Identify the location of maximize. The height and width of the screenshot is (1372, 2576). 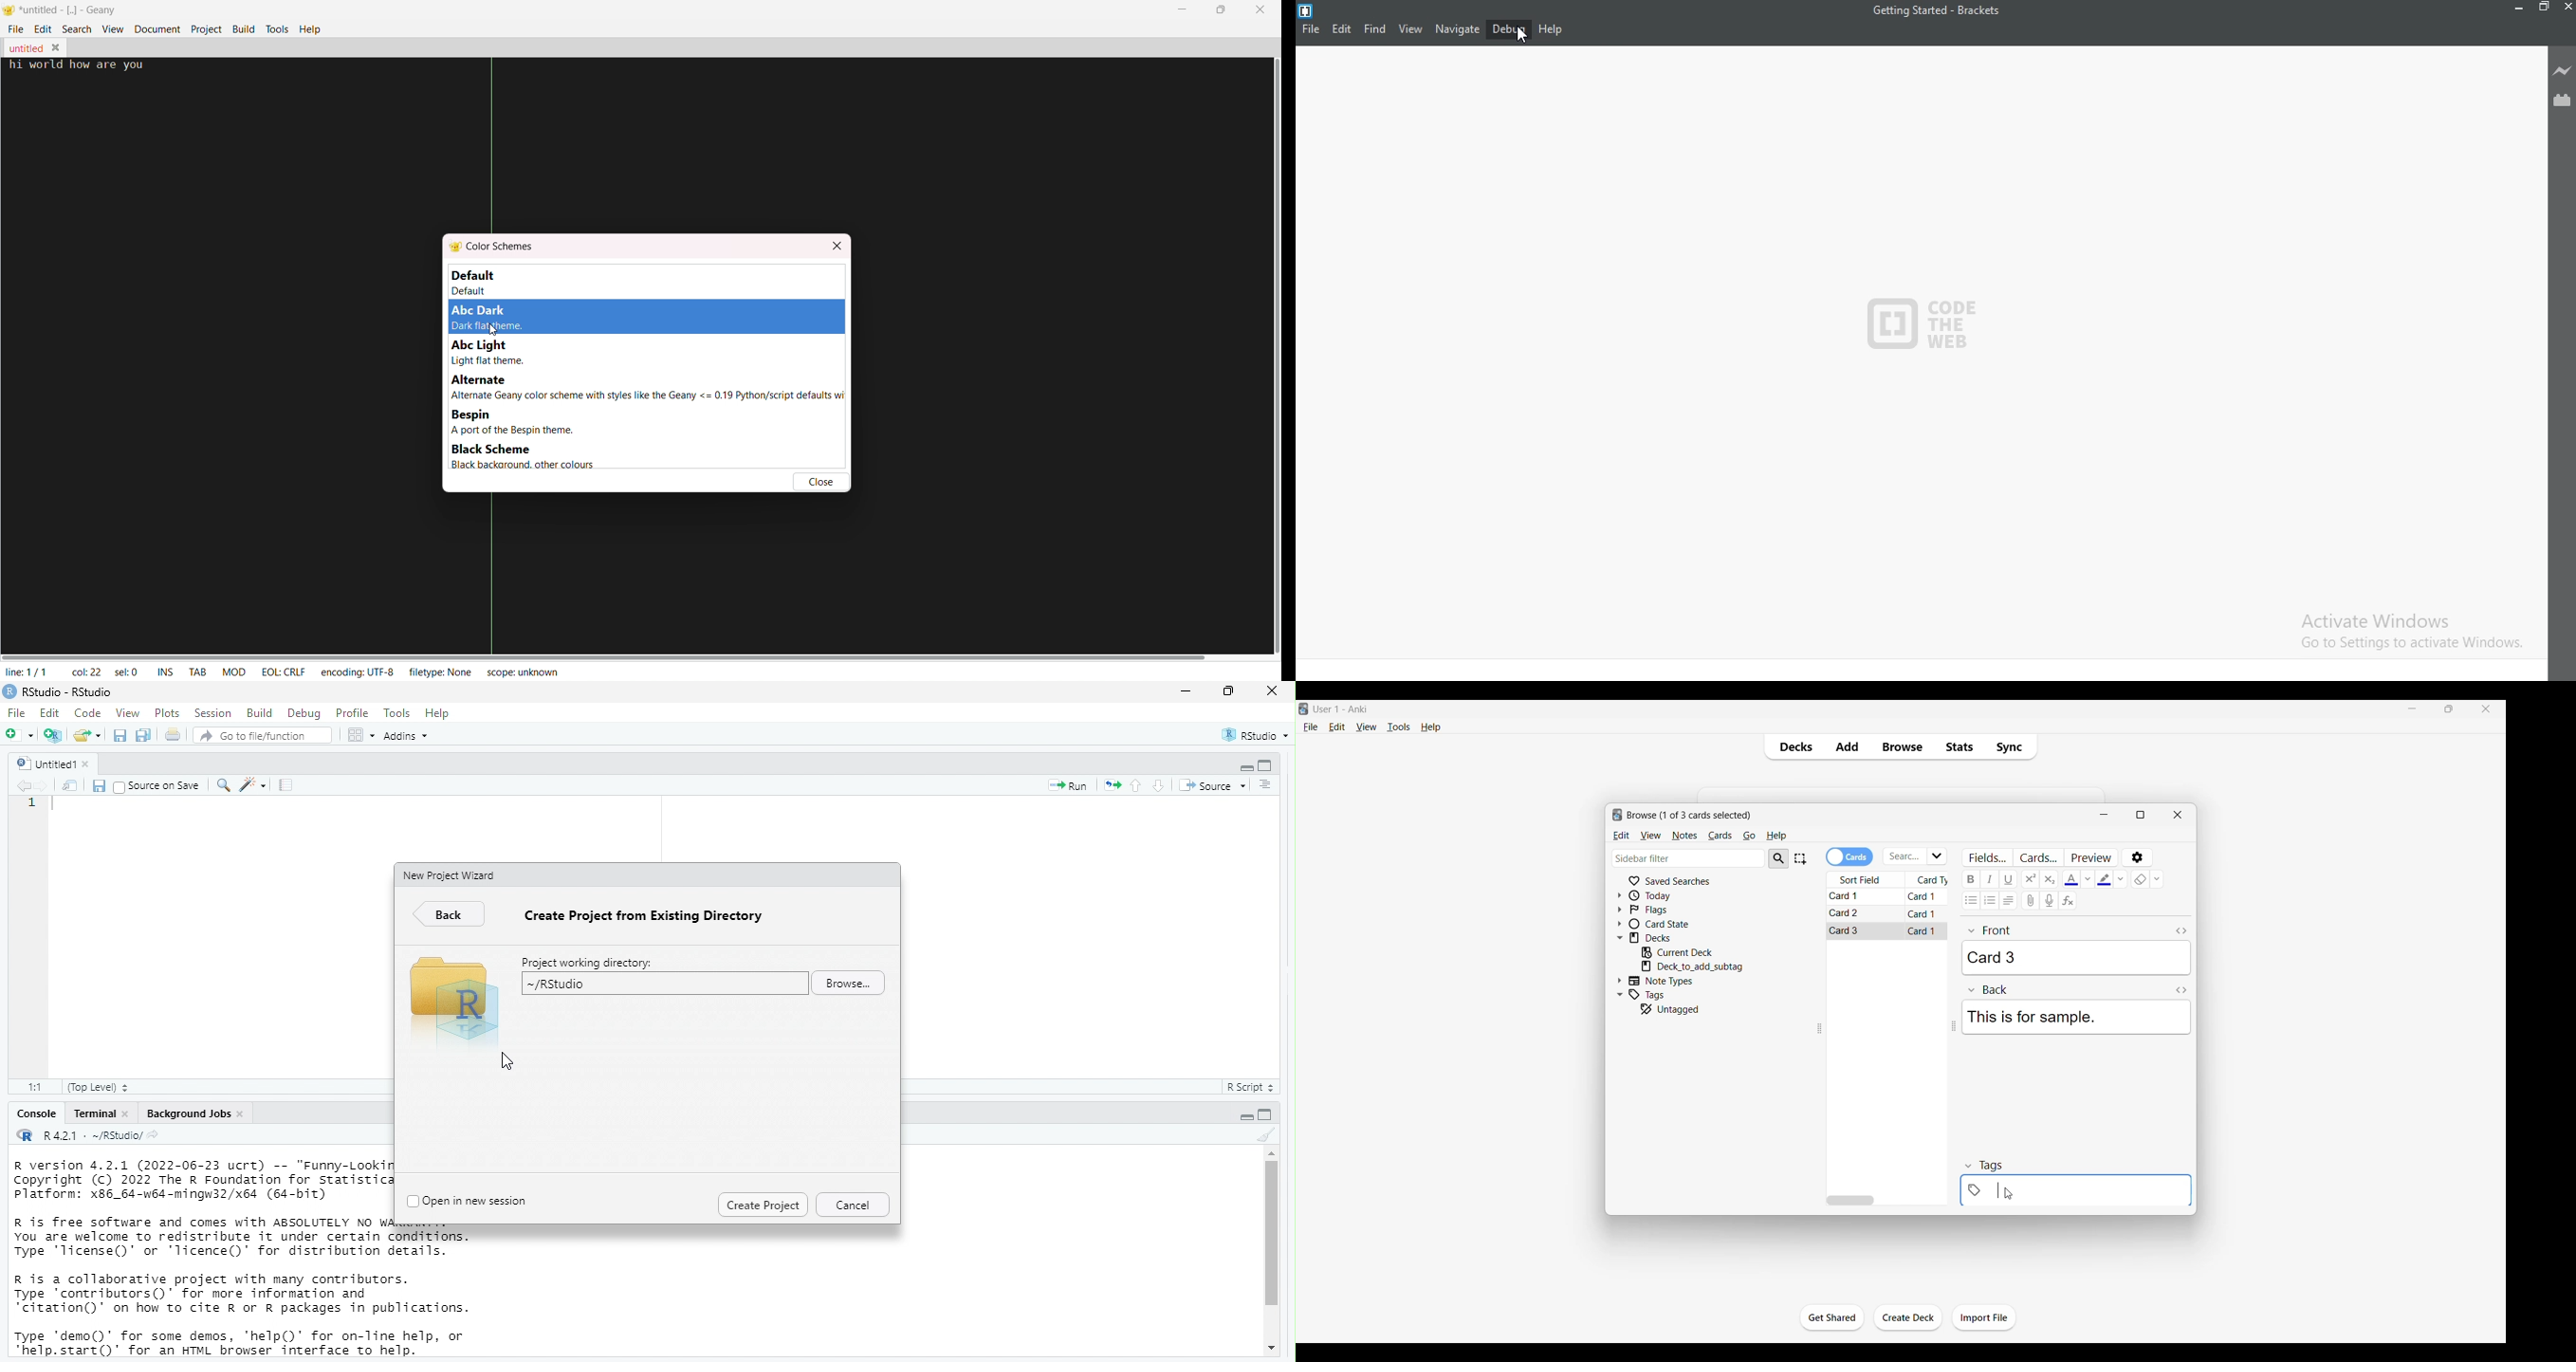
(1227, 692).